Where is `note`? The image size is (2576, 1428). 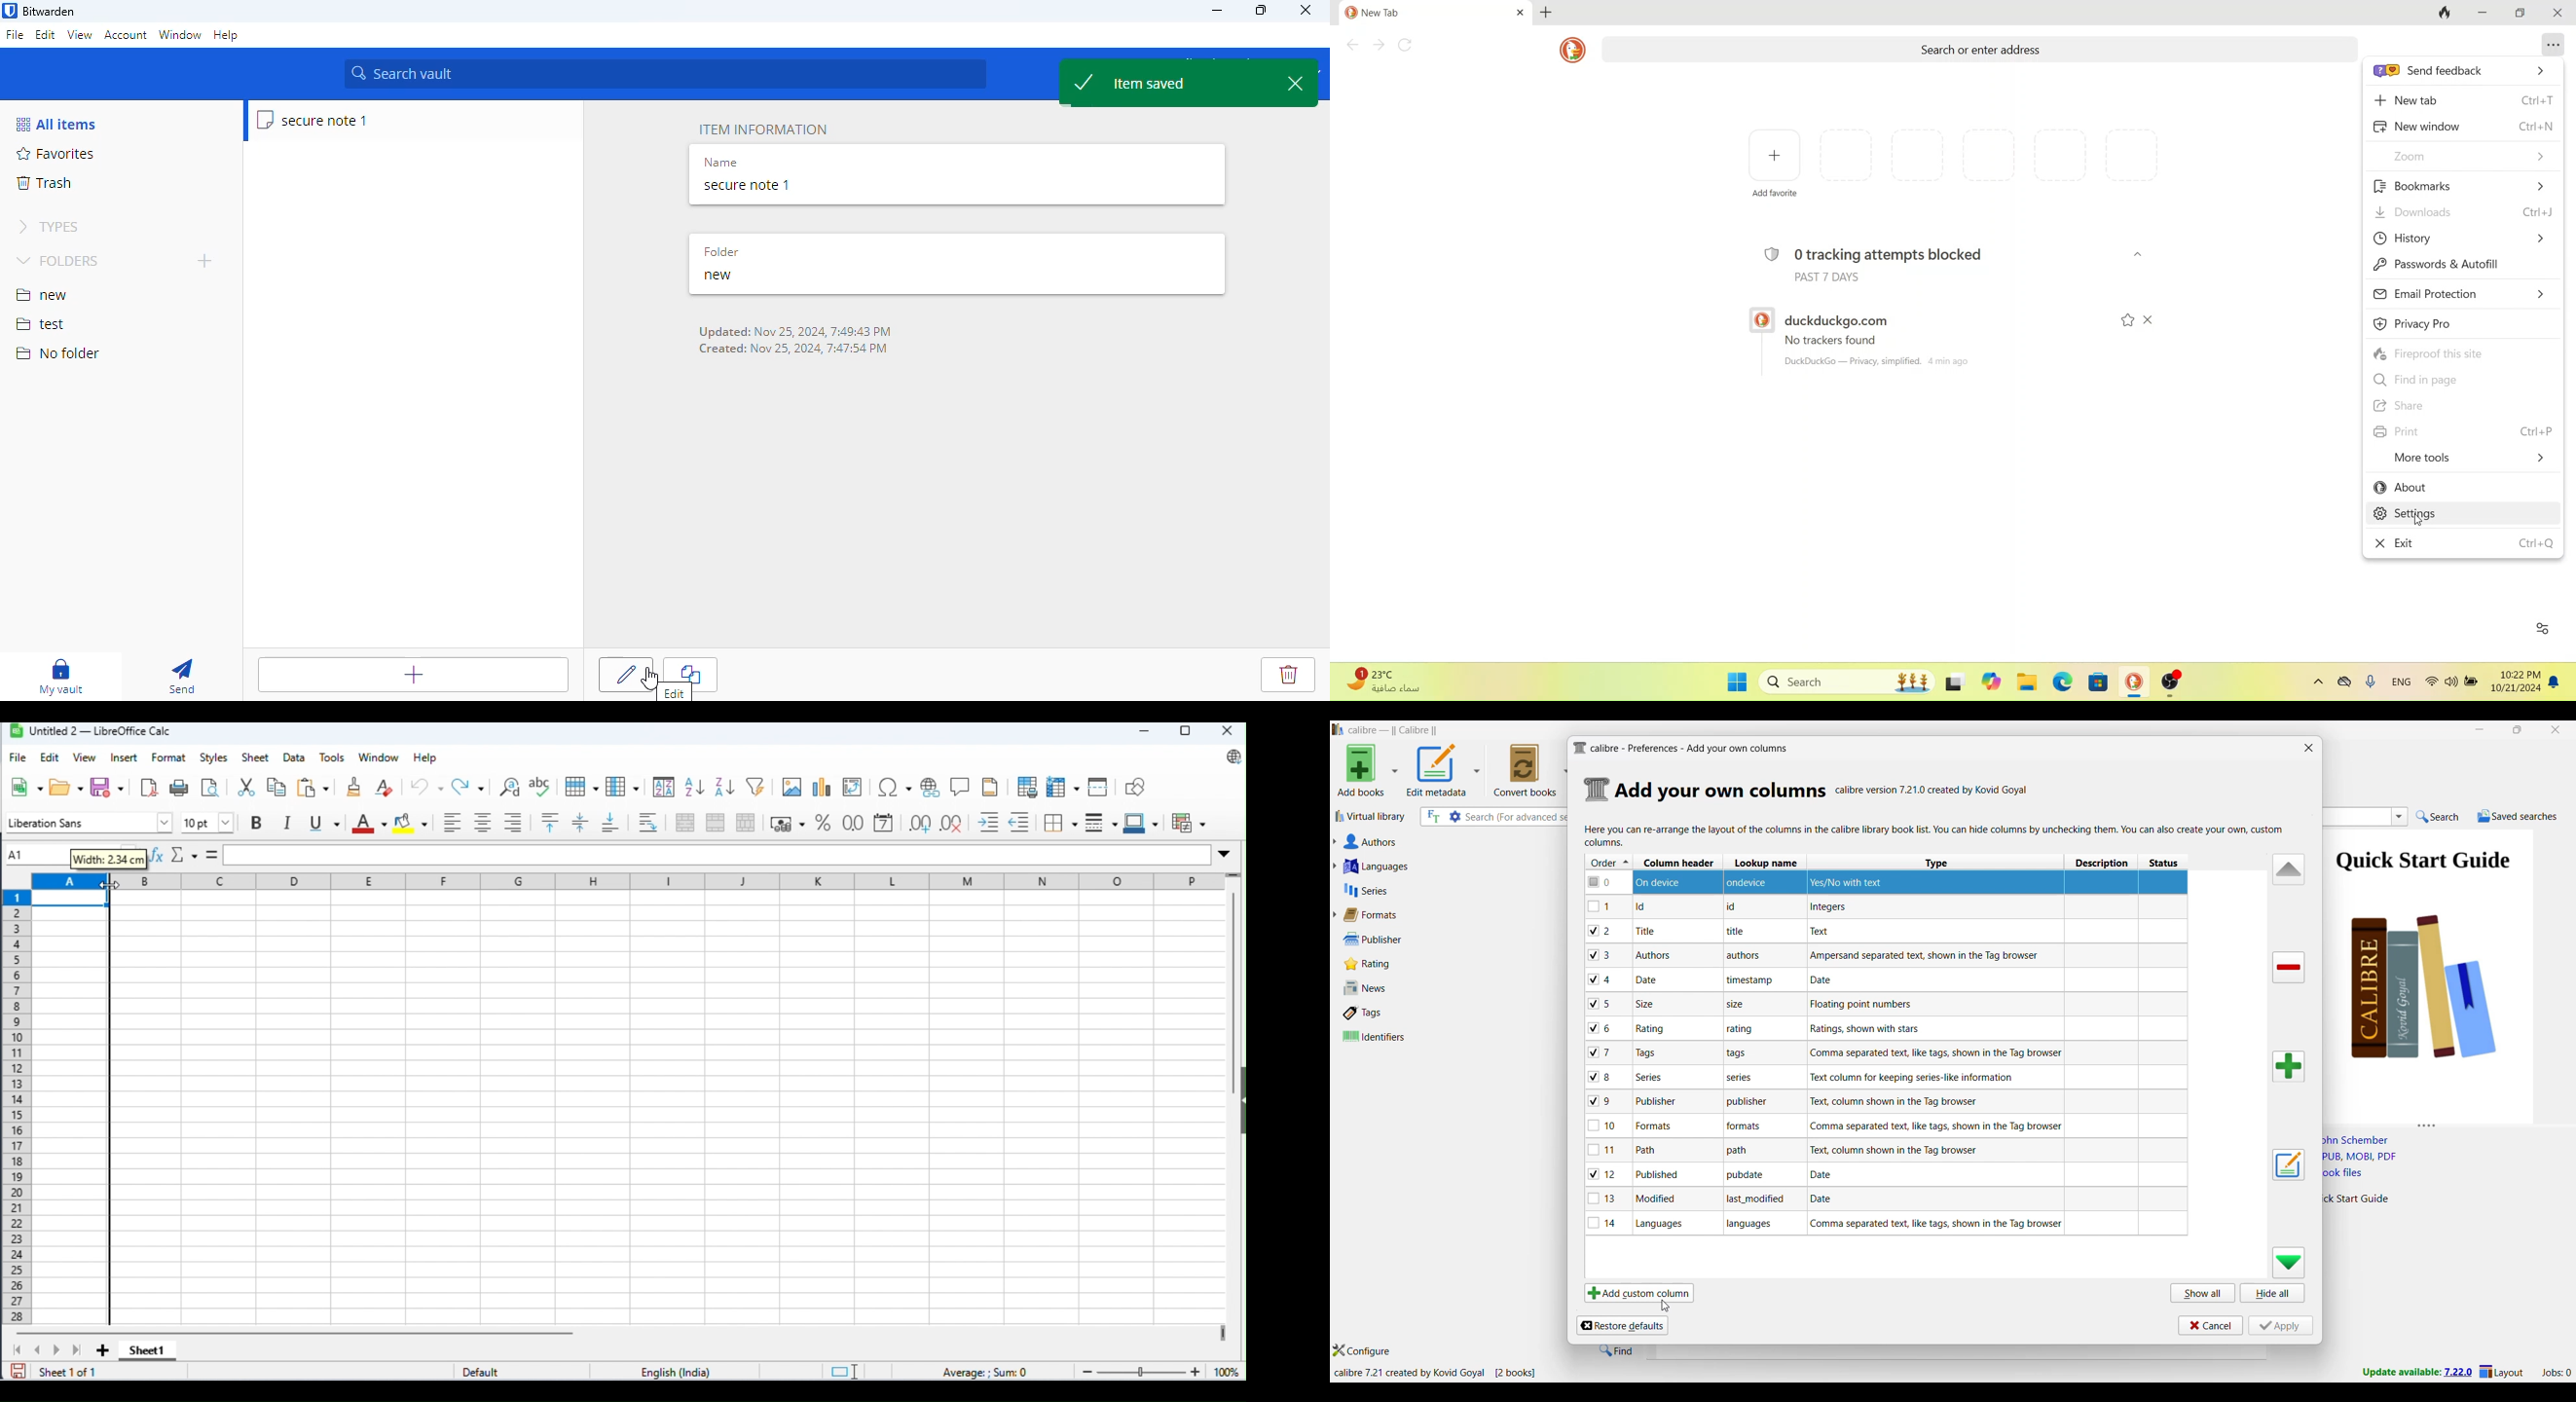 note is located at coordinates (1741, 1151).